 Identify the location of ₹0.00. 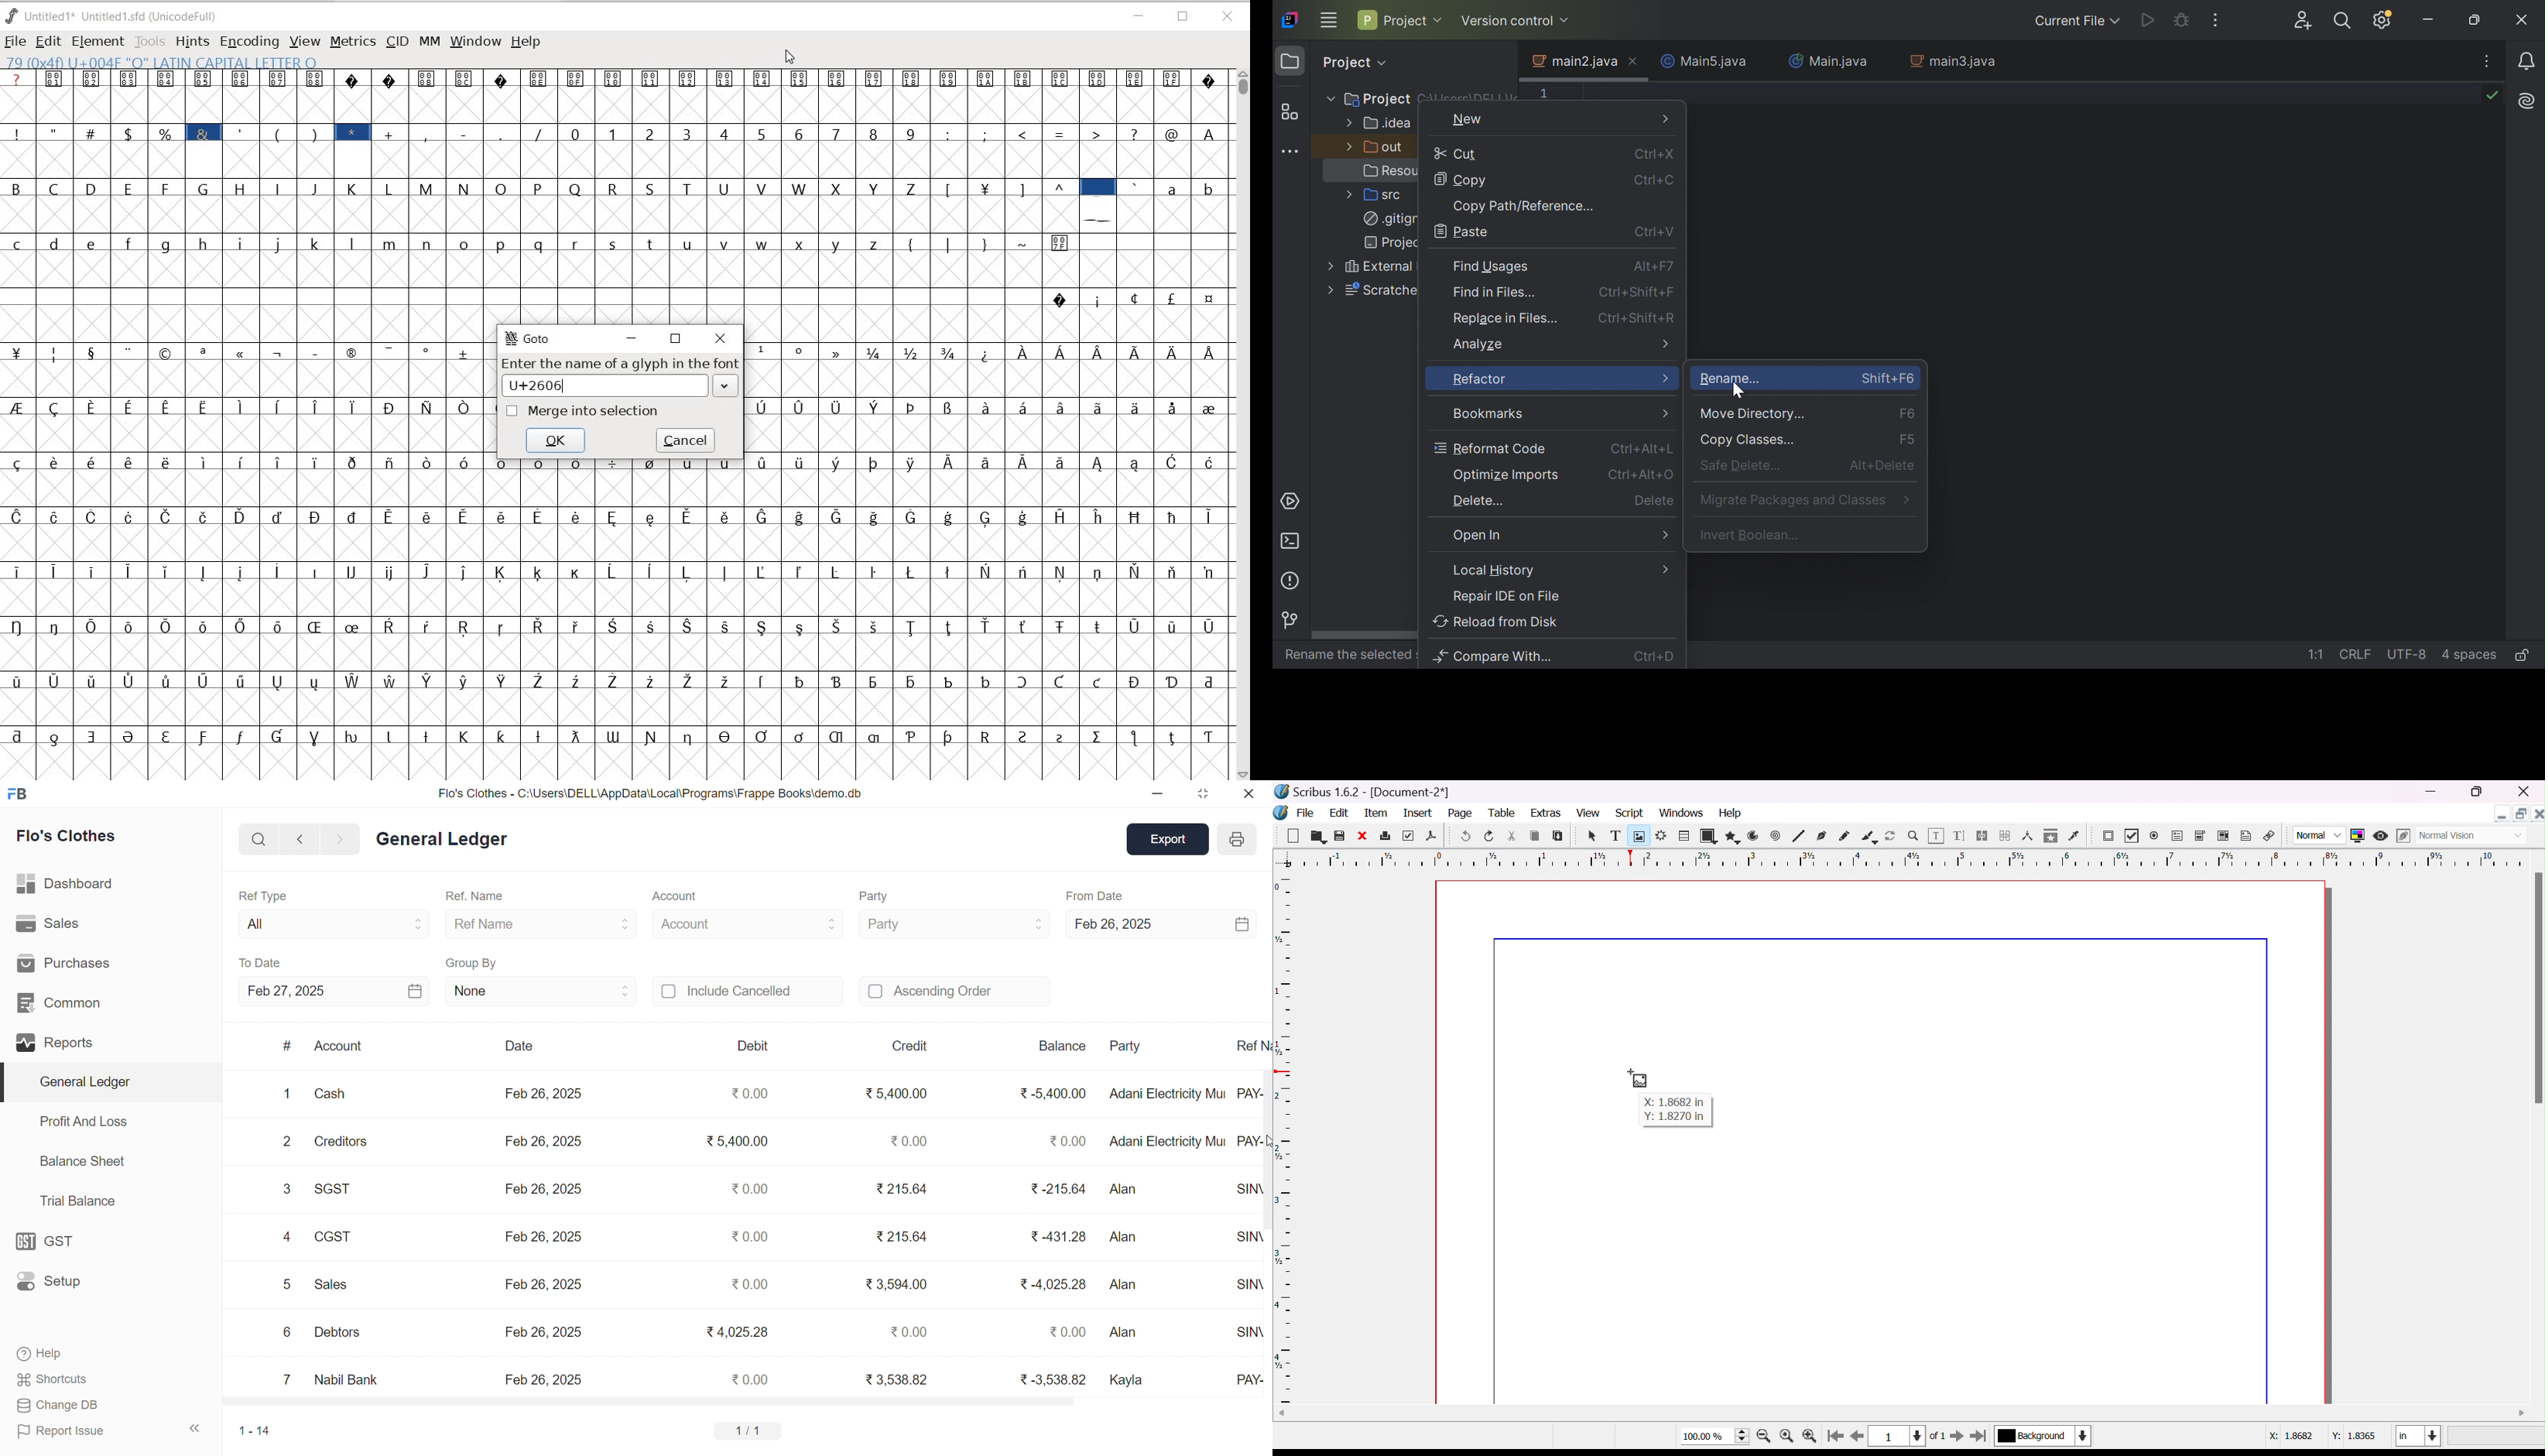
(751, 1379).